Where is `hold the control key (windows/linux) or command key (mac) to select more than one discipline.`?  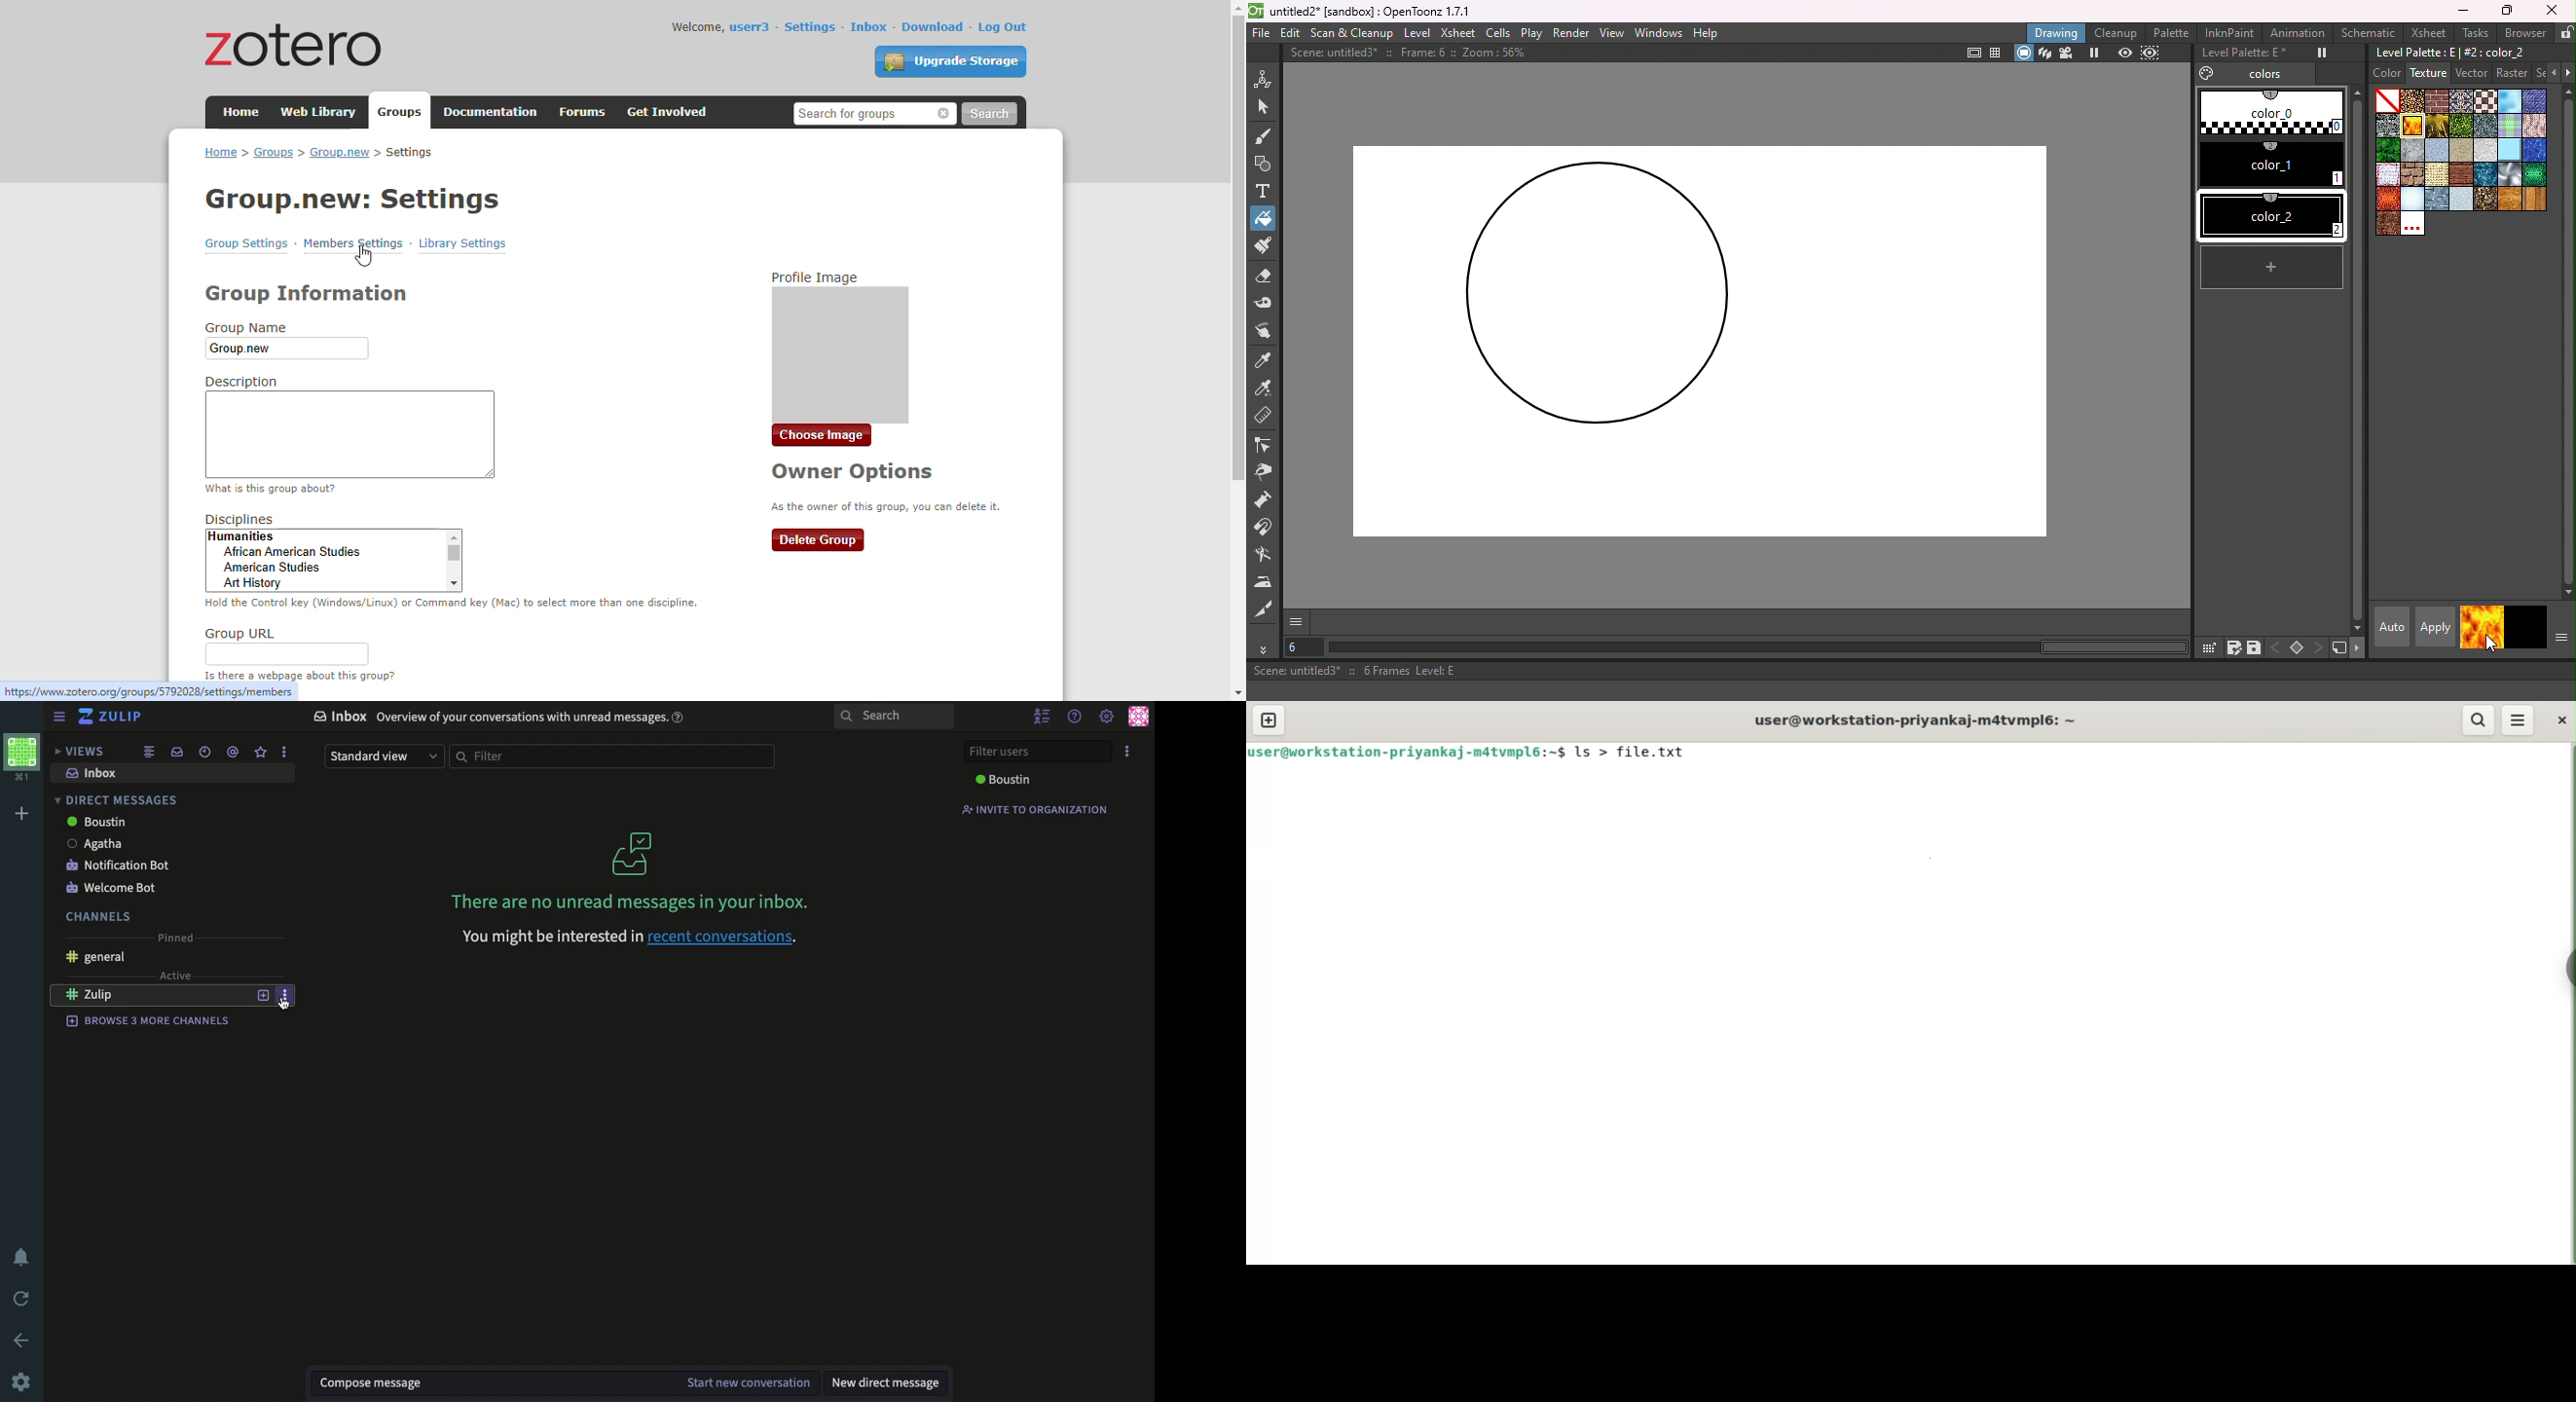 hold the control key (windows/linux) or command key (mac) to select more than one discipline. is located at coordinates (452, 602).